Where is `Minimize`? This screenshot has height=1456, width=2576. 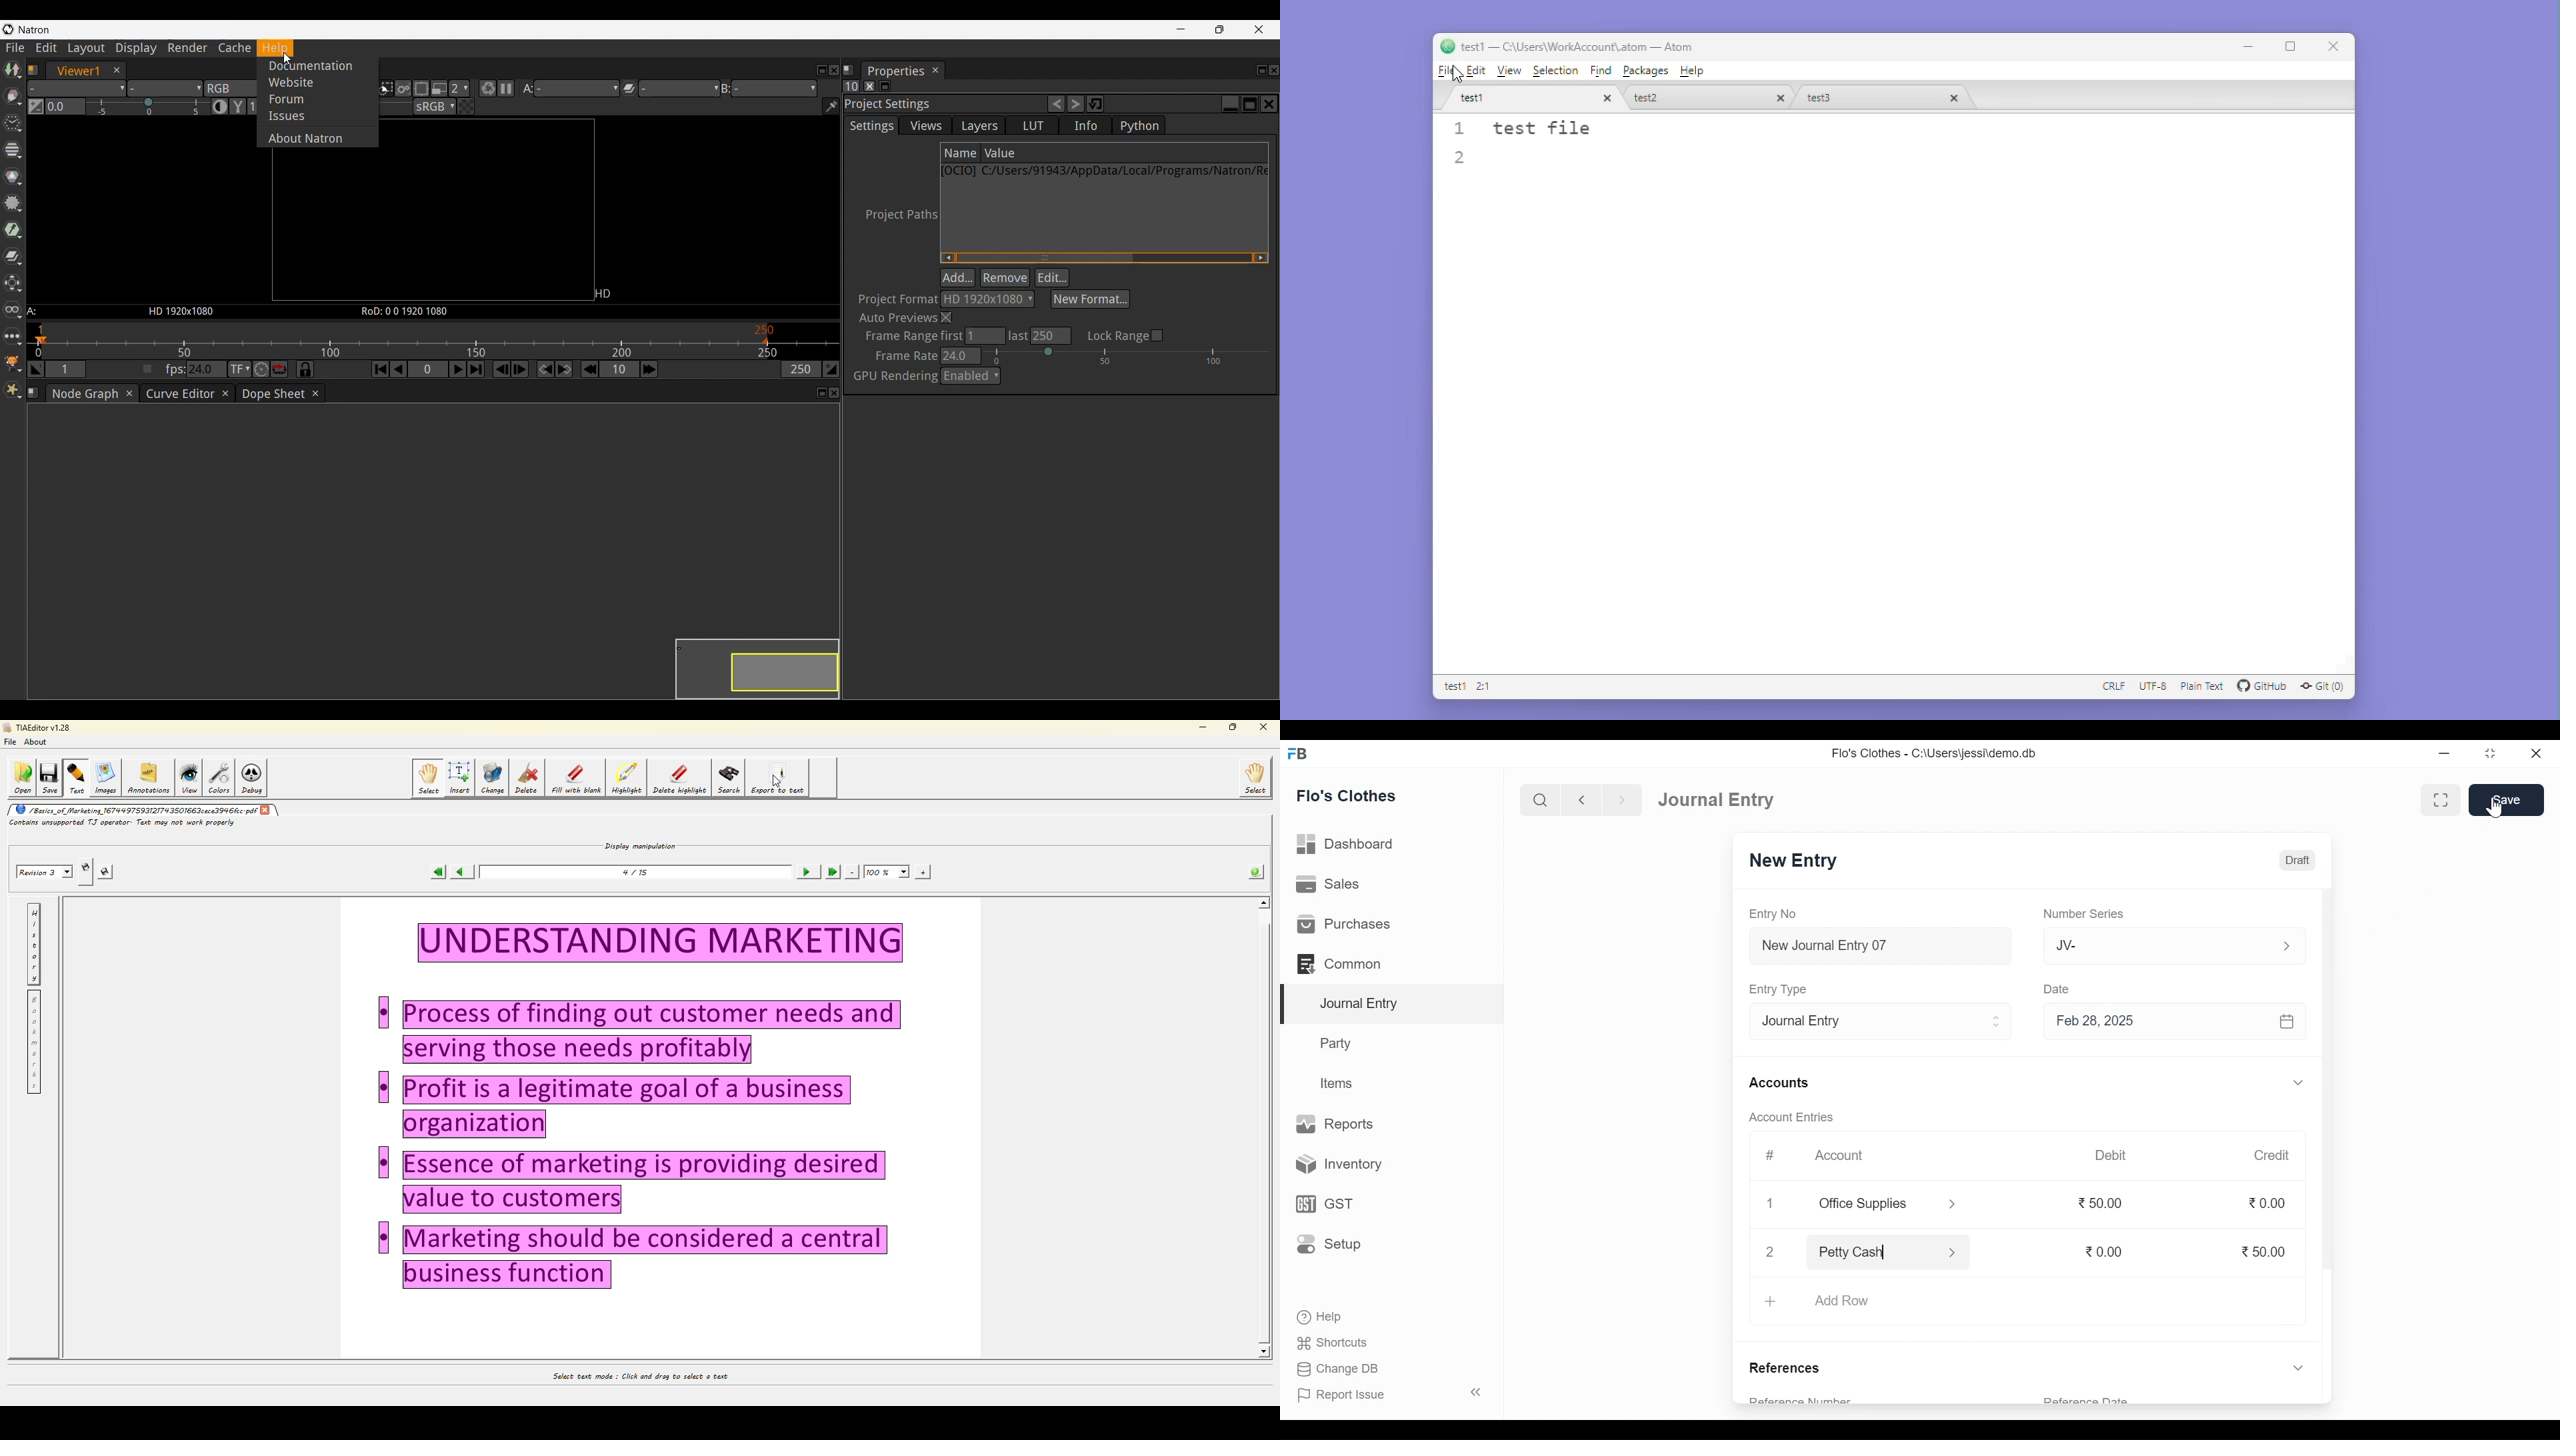 Minimize is located at coordinates (2249, 48).